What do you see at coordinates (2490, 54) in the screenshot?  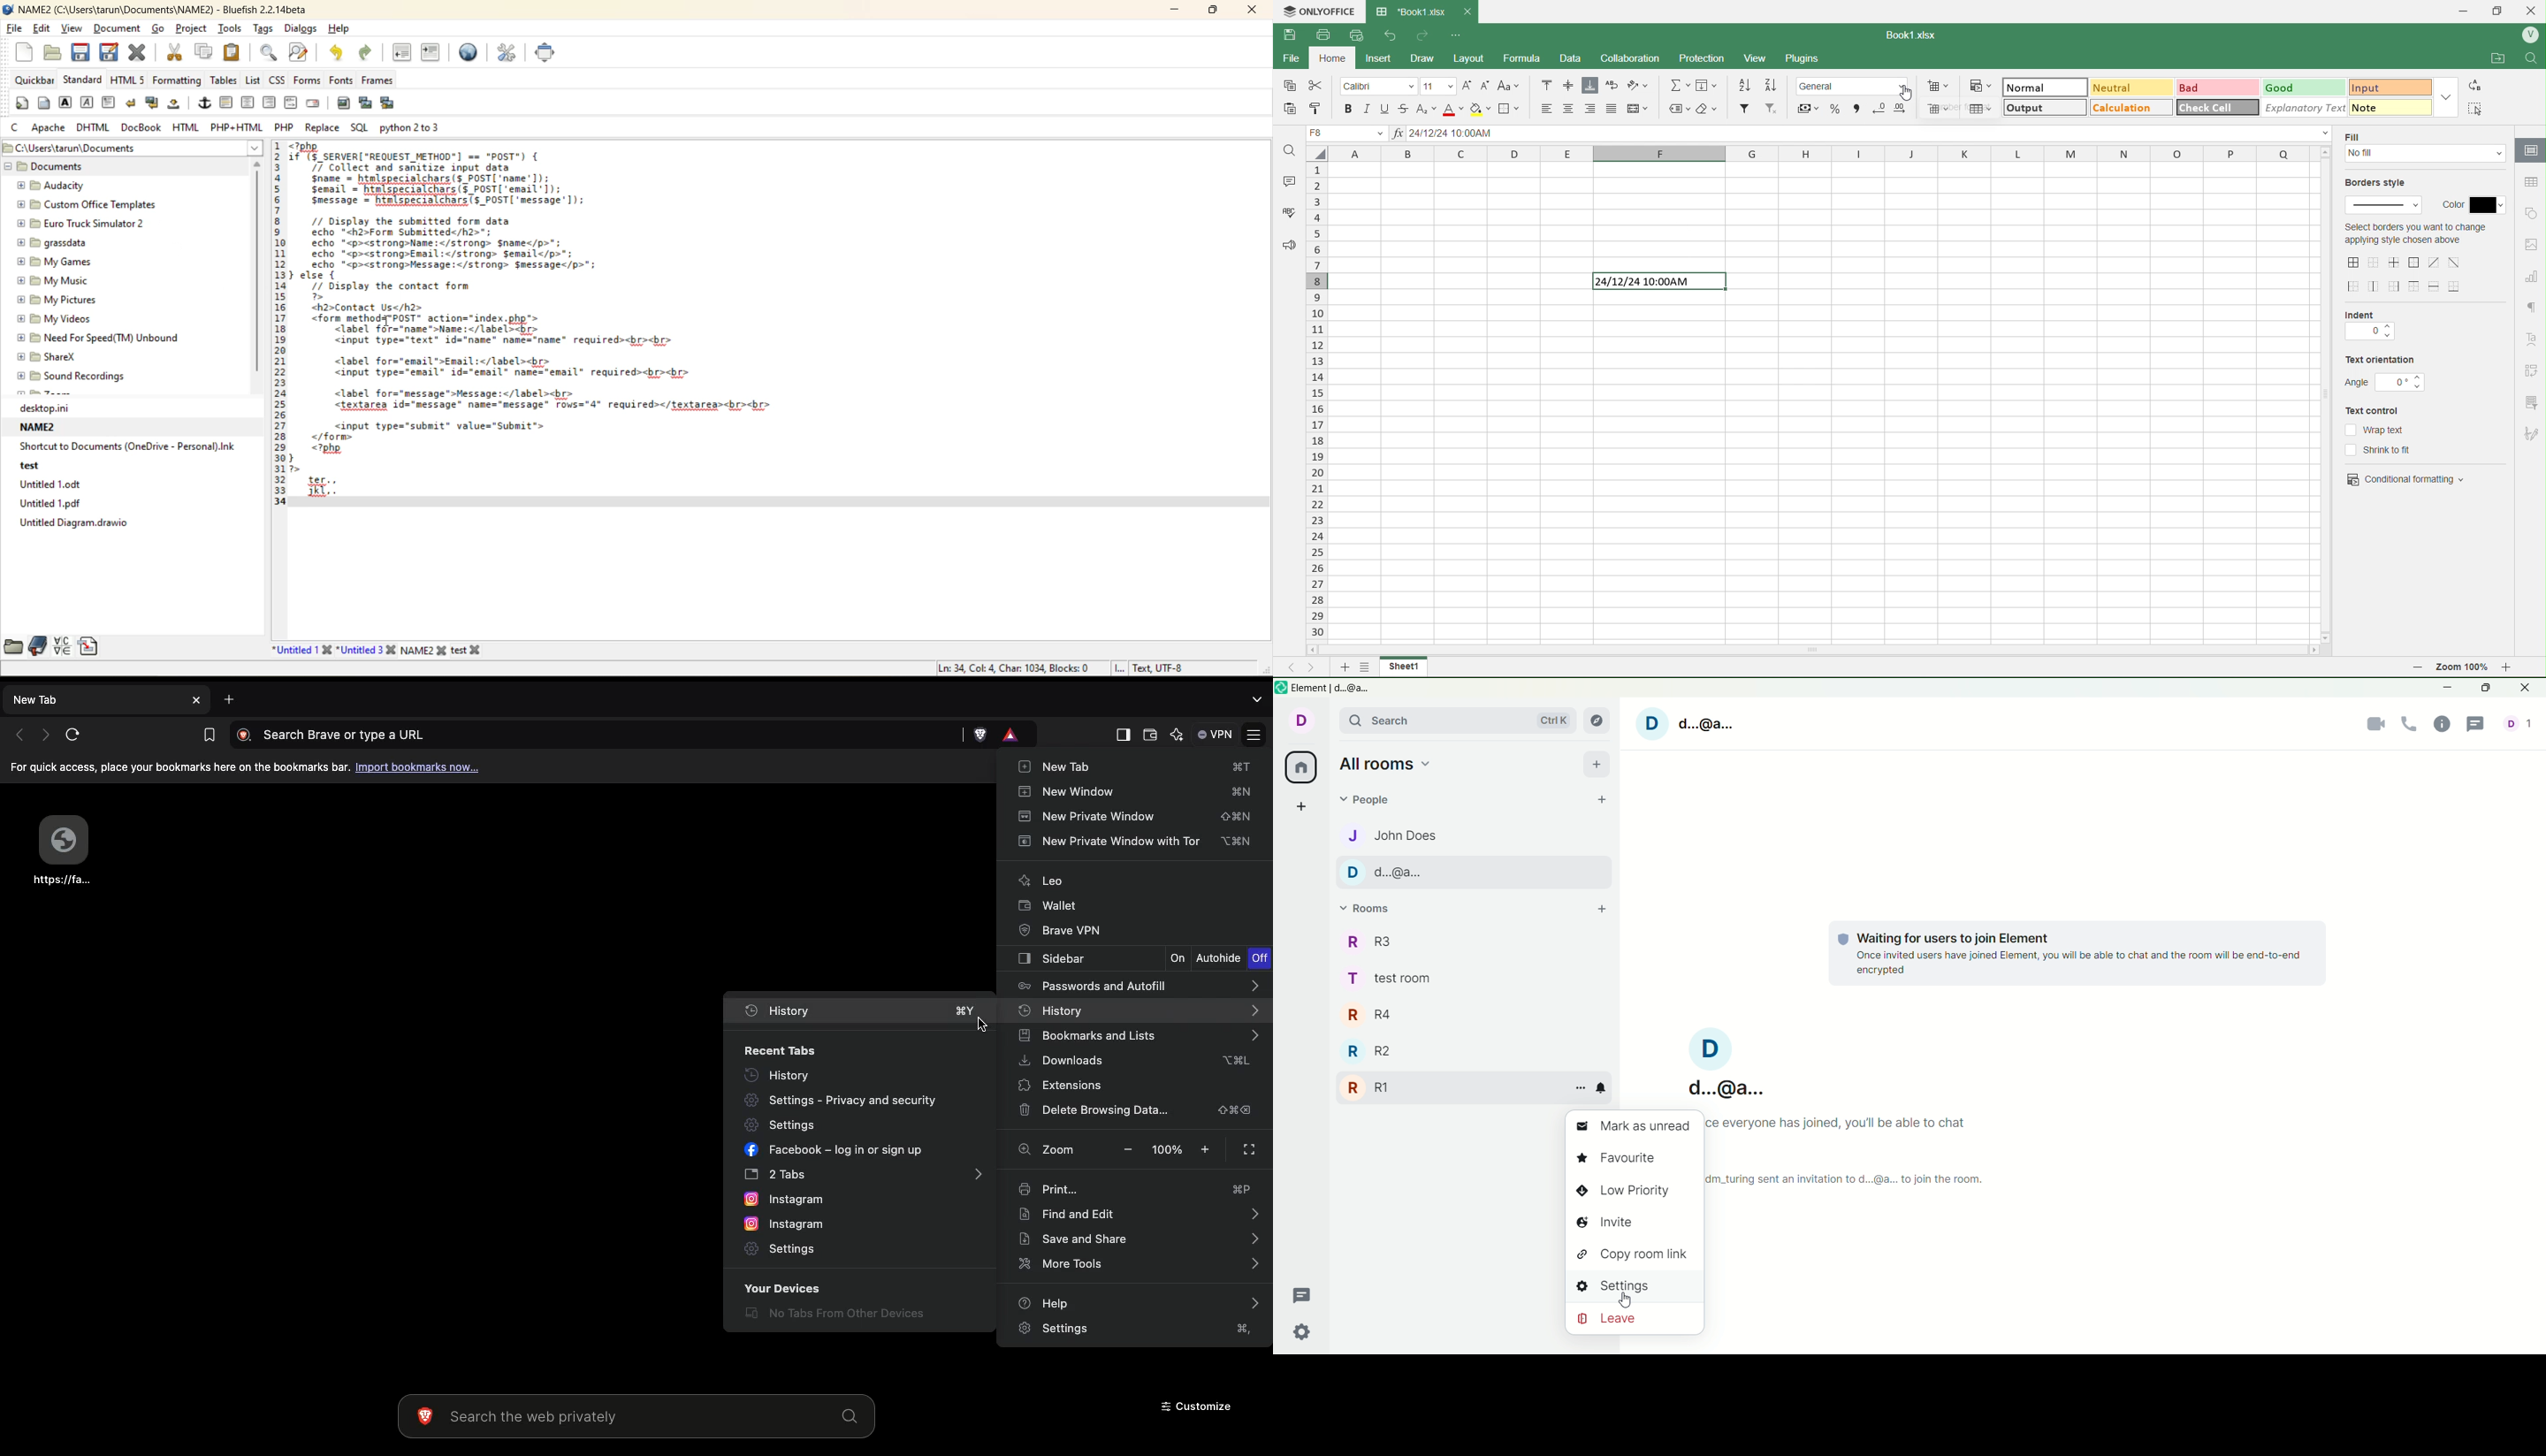 I see `Open File Location` at bounding box center [2490, 54].